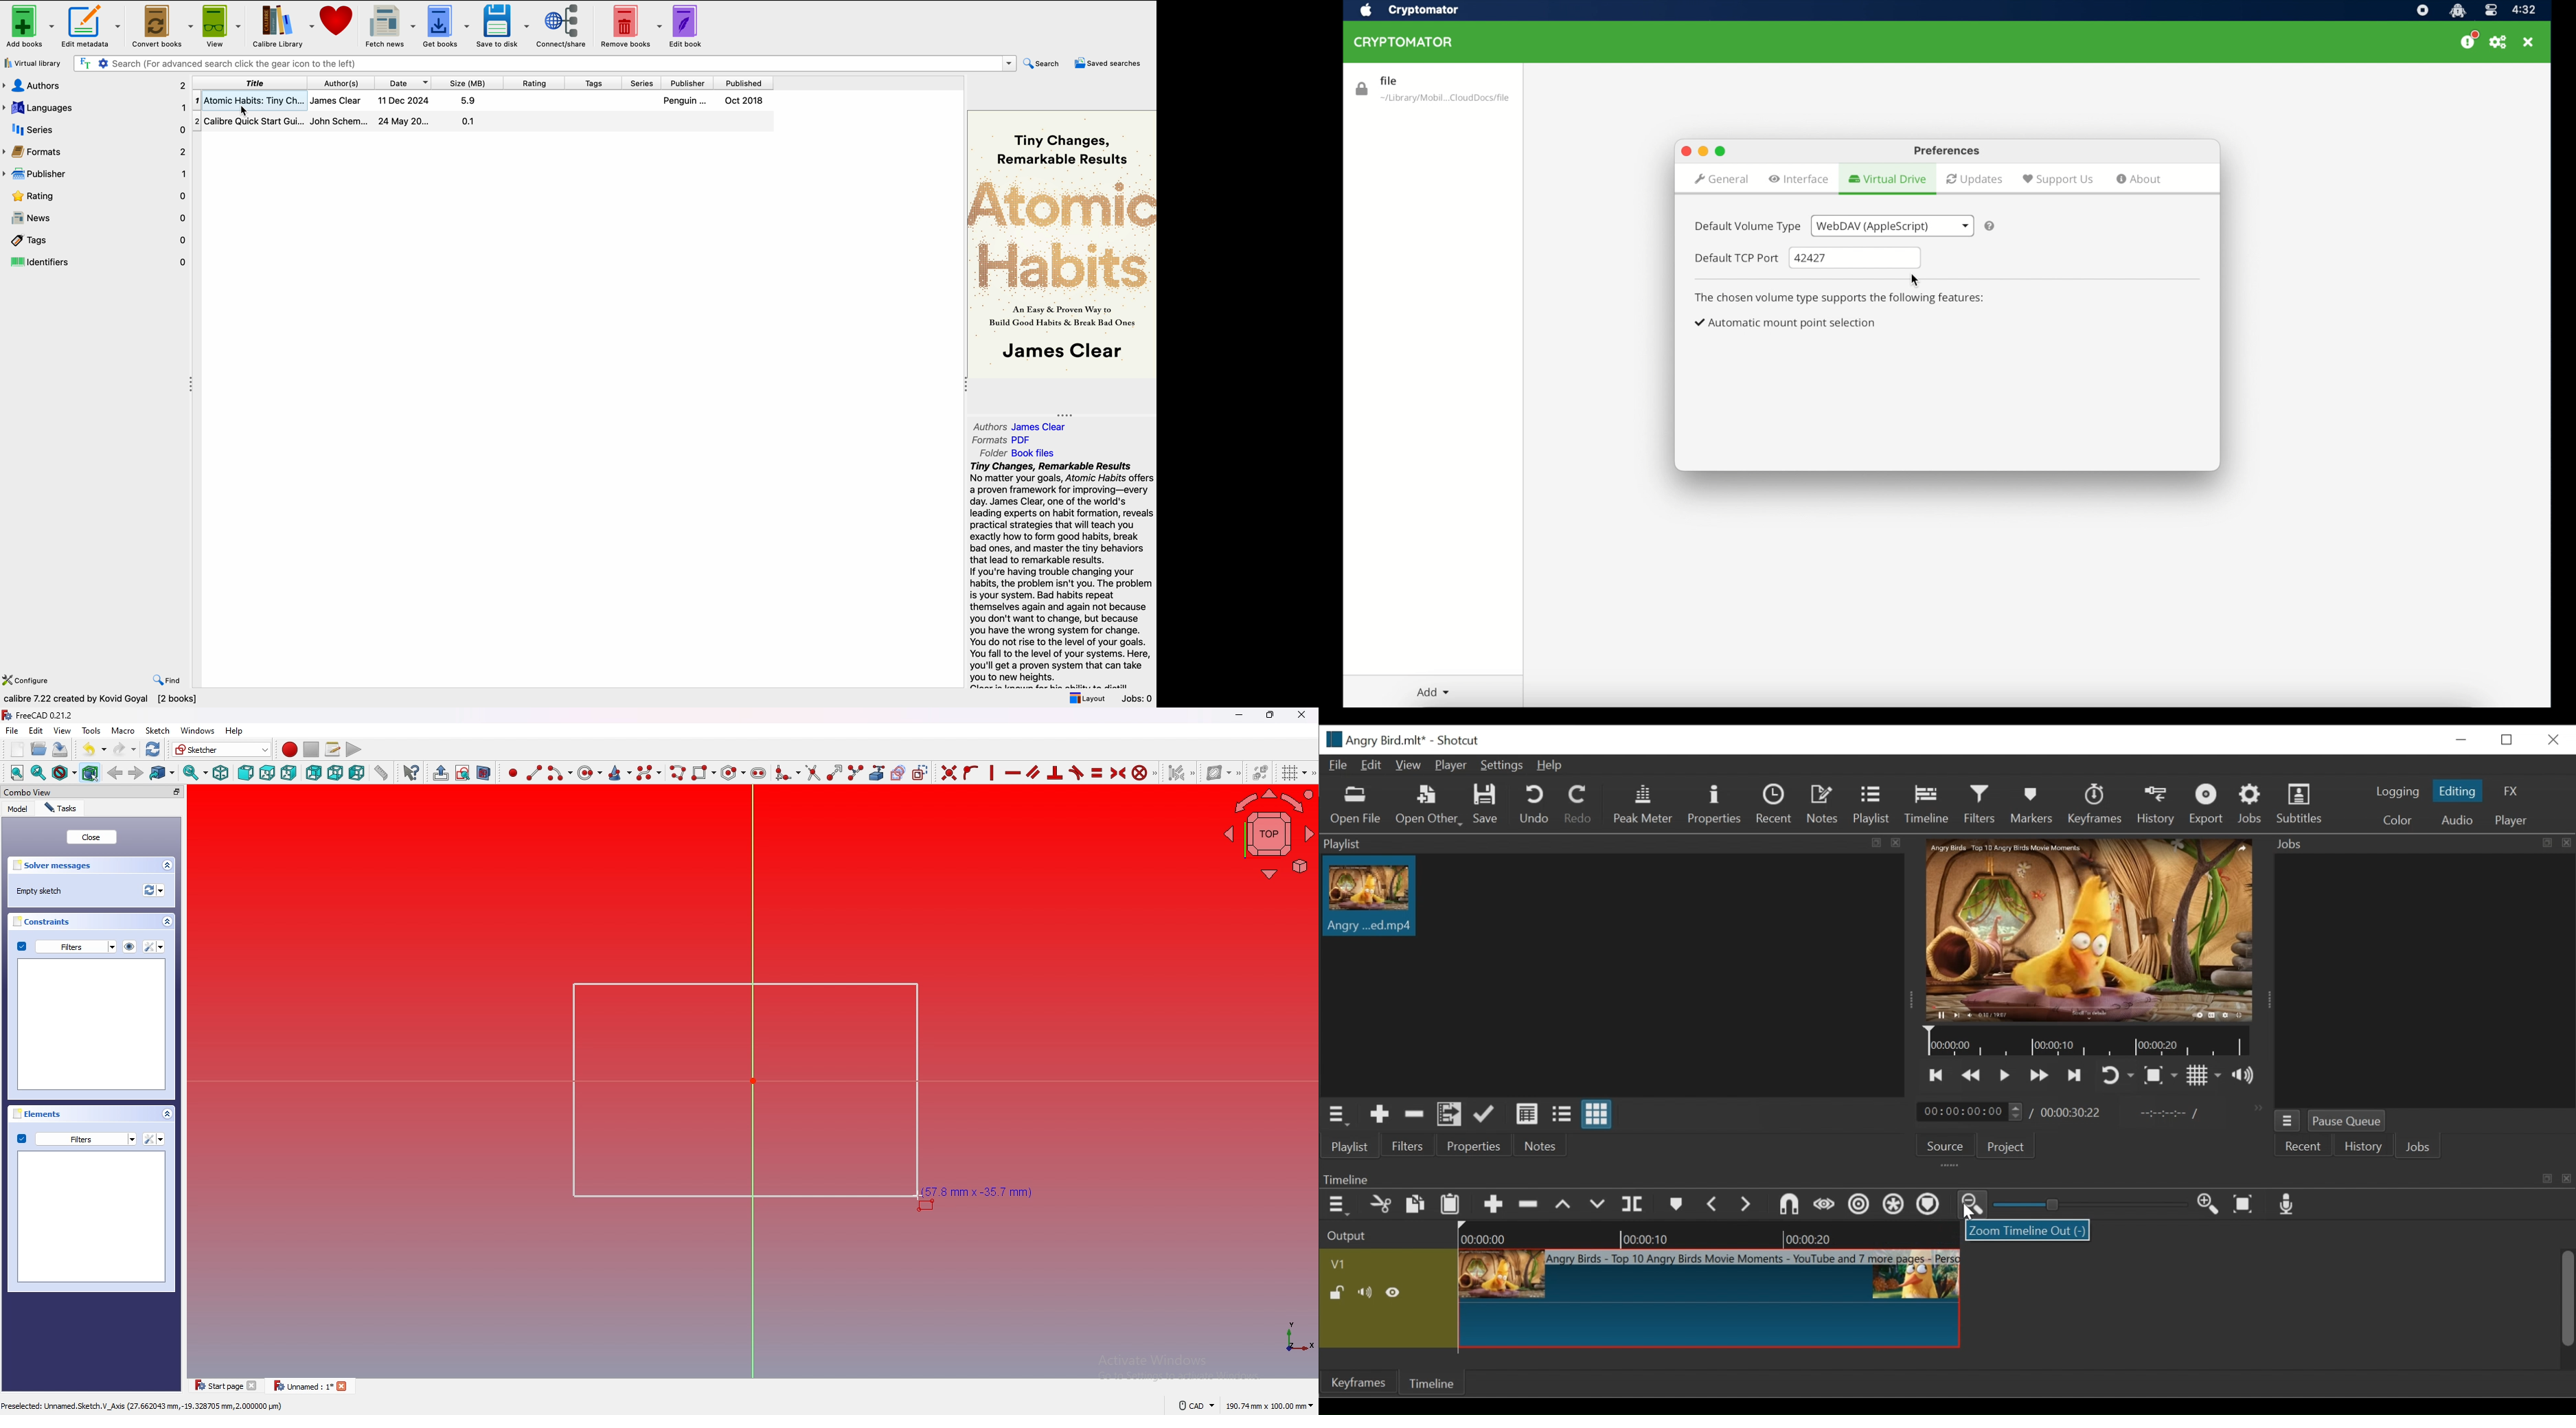  Describe the element at coordinates (813, 773) in the screenshot. I see `trim edge` at that location.